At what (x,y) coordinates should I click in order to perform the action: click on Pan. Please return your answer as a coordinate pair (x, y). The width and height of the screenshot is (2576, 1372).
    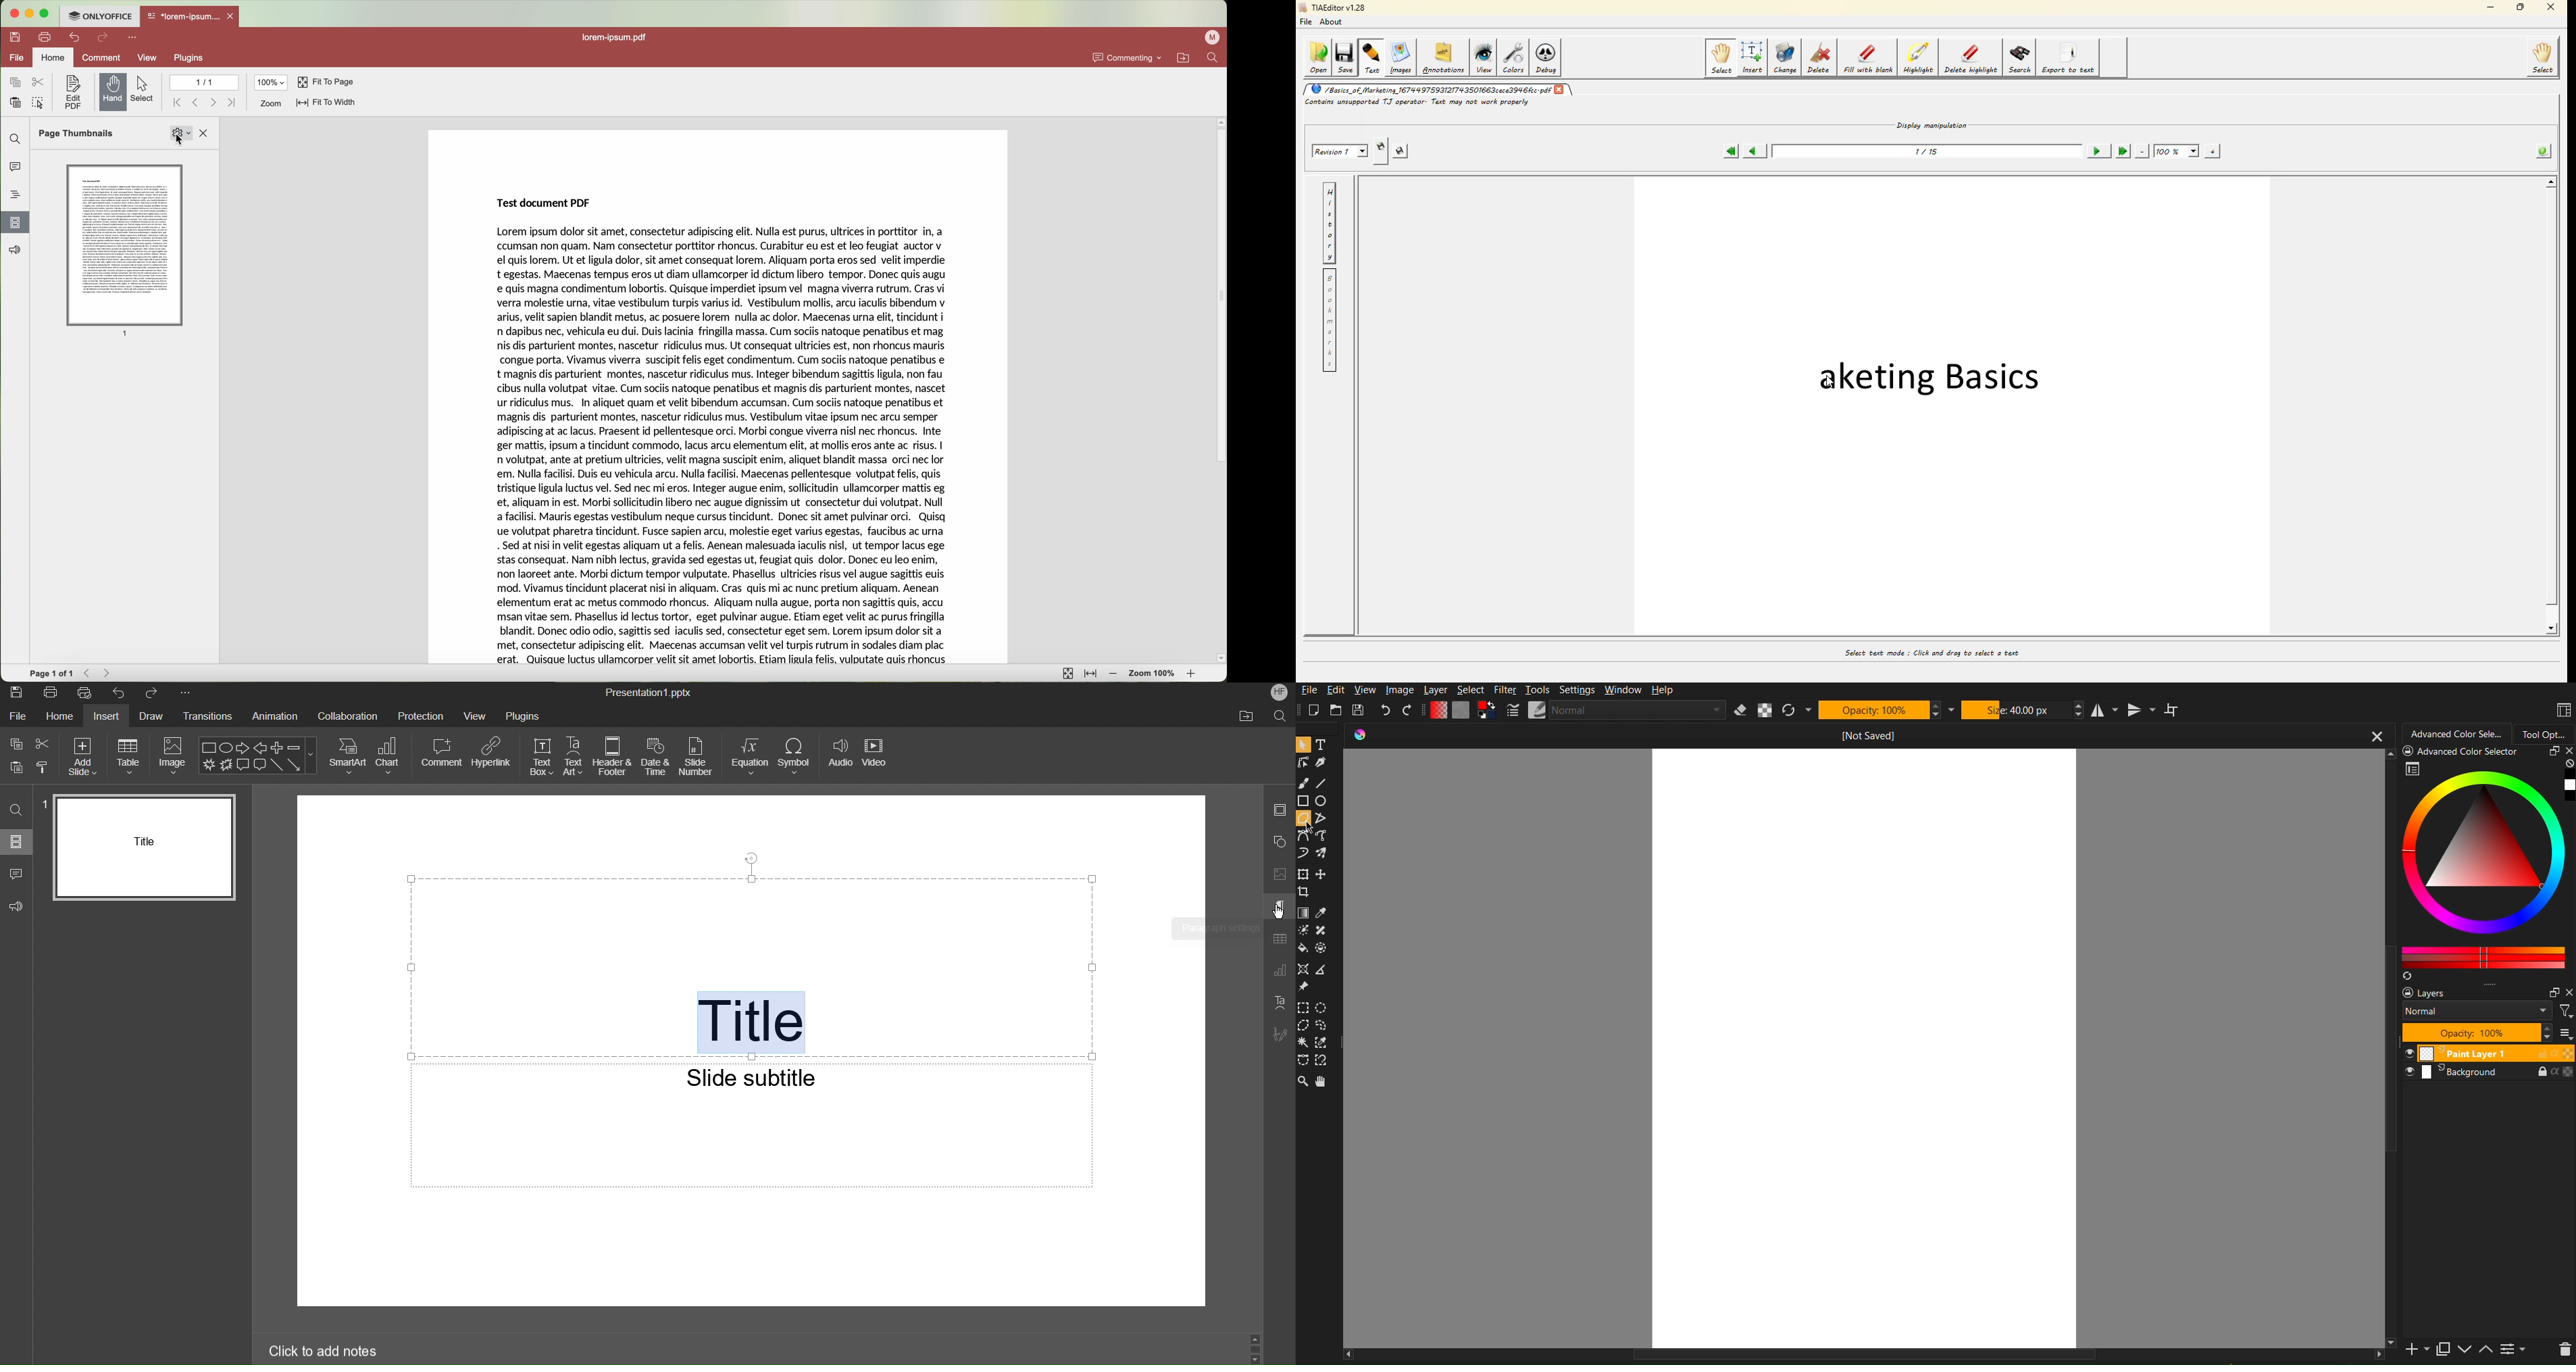
    Looking at the image, I should click on (1326, 1081).